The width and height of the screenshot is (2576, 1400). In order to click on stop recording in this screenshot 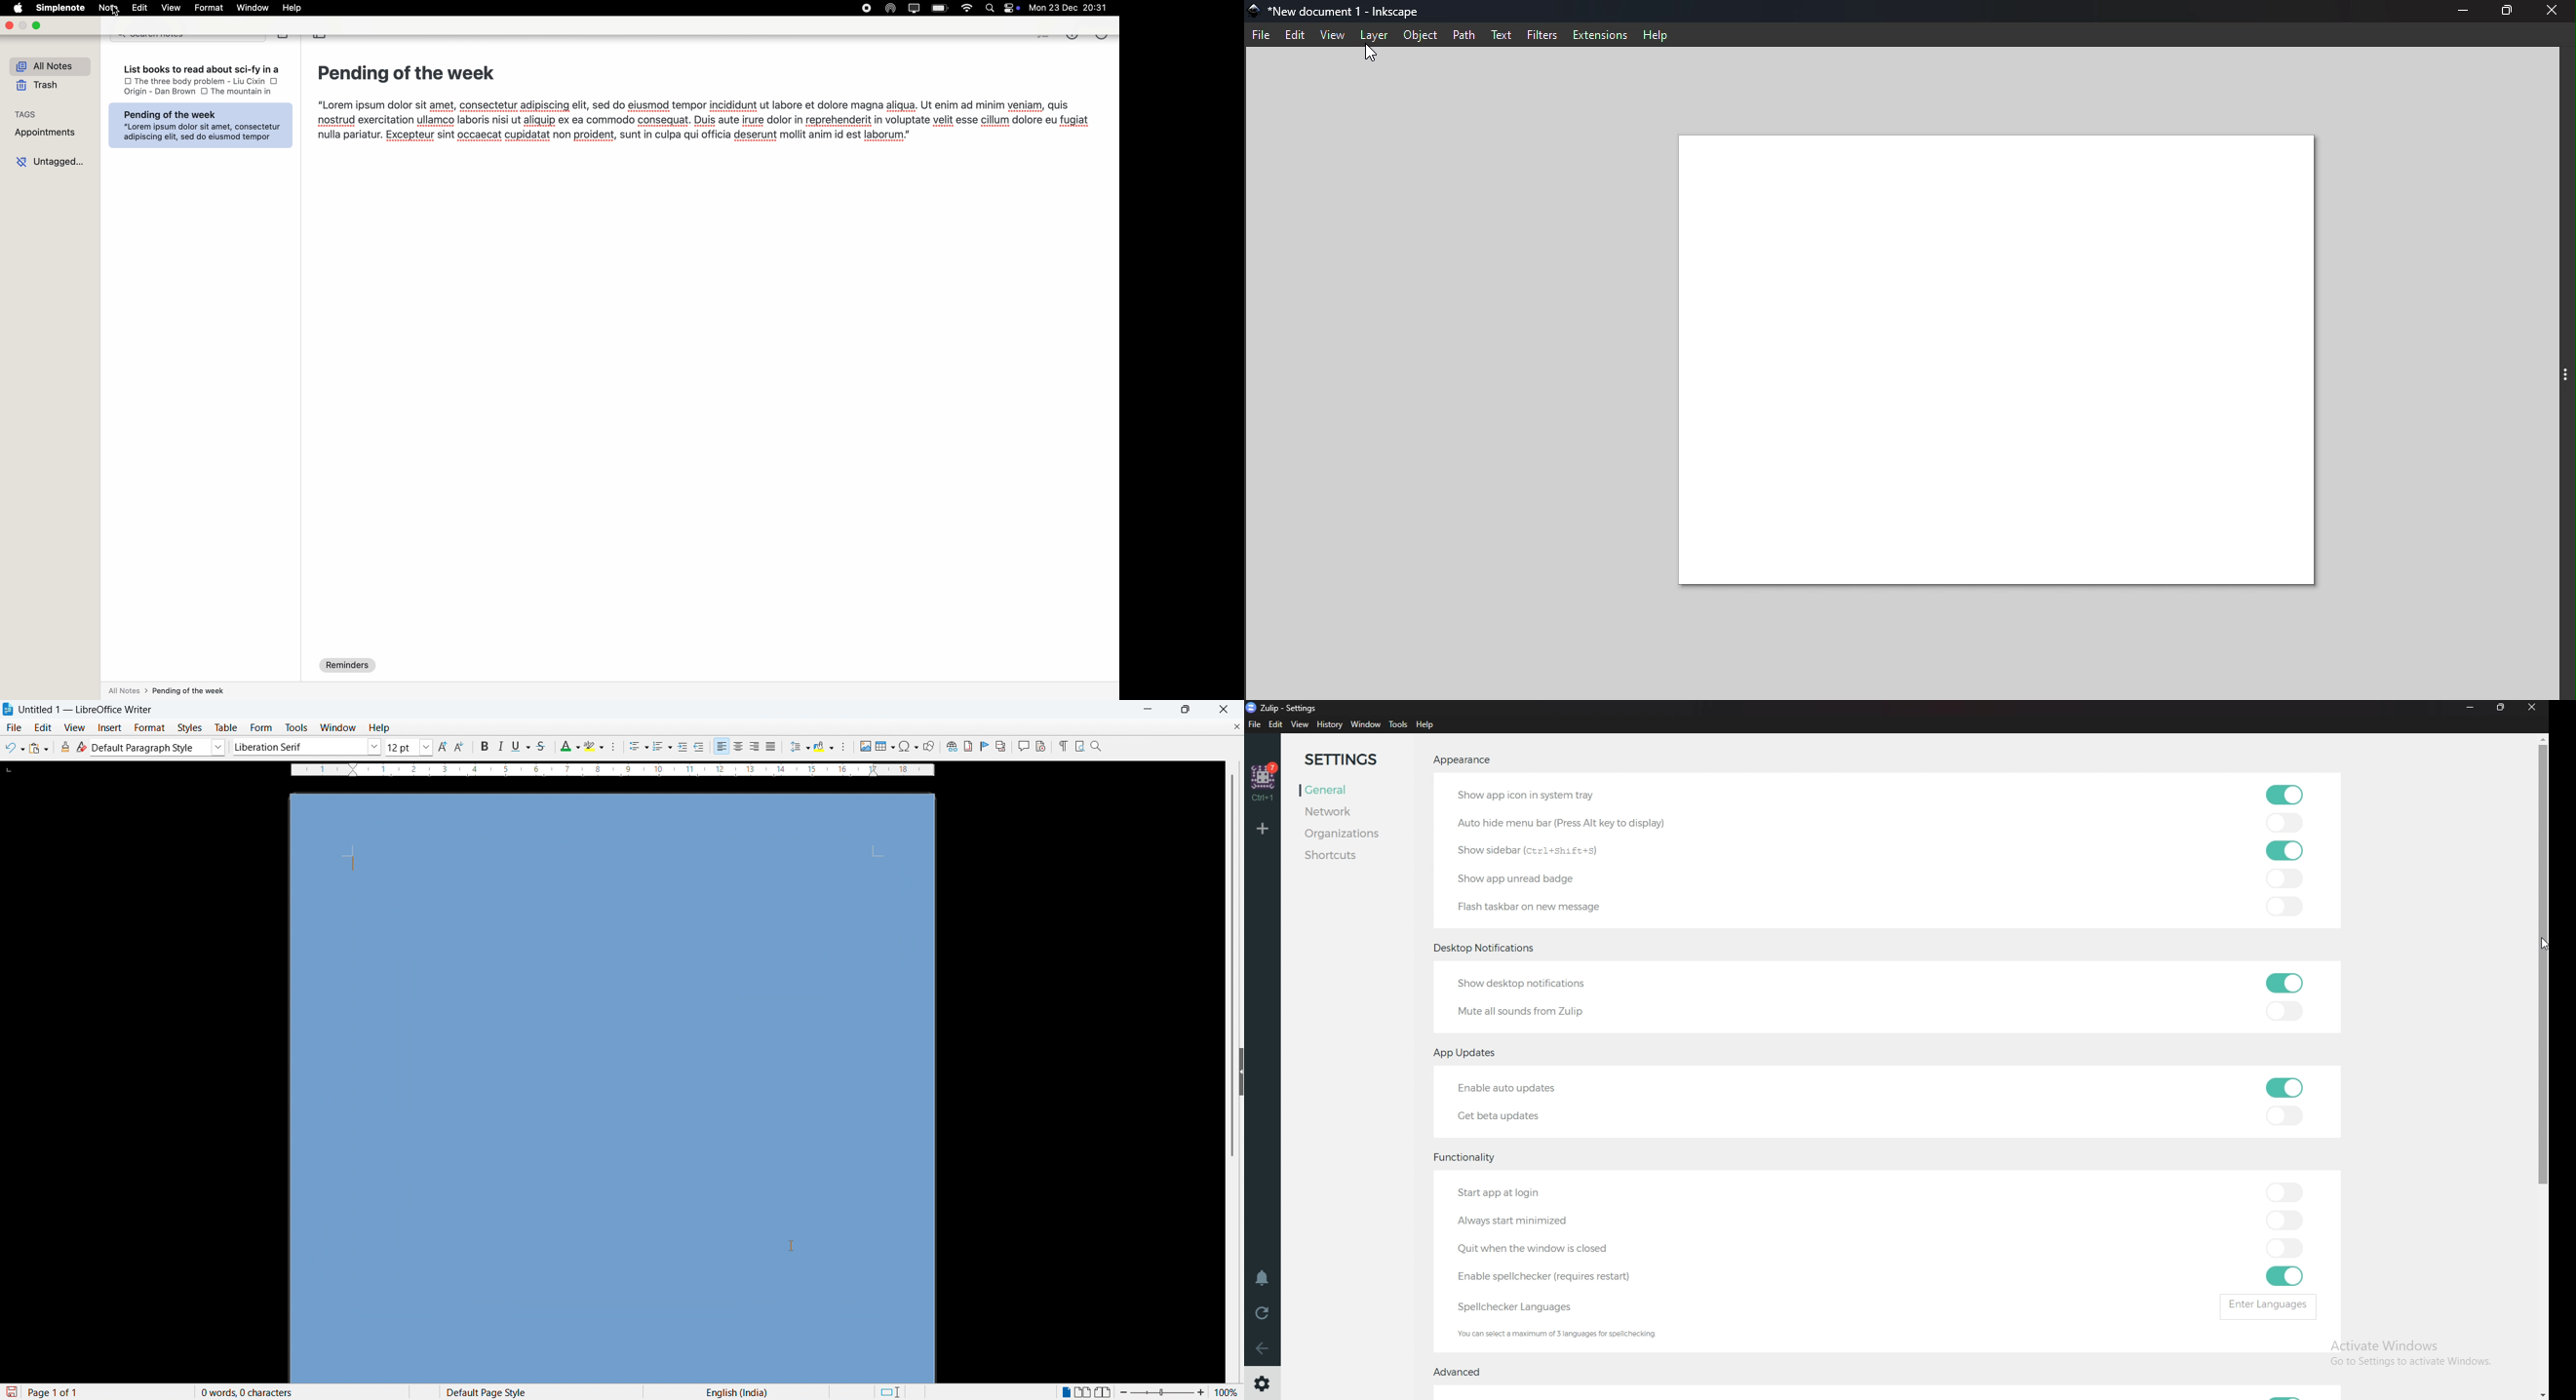, I will do `click(868, 7)`.